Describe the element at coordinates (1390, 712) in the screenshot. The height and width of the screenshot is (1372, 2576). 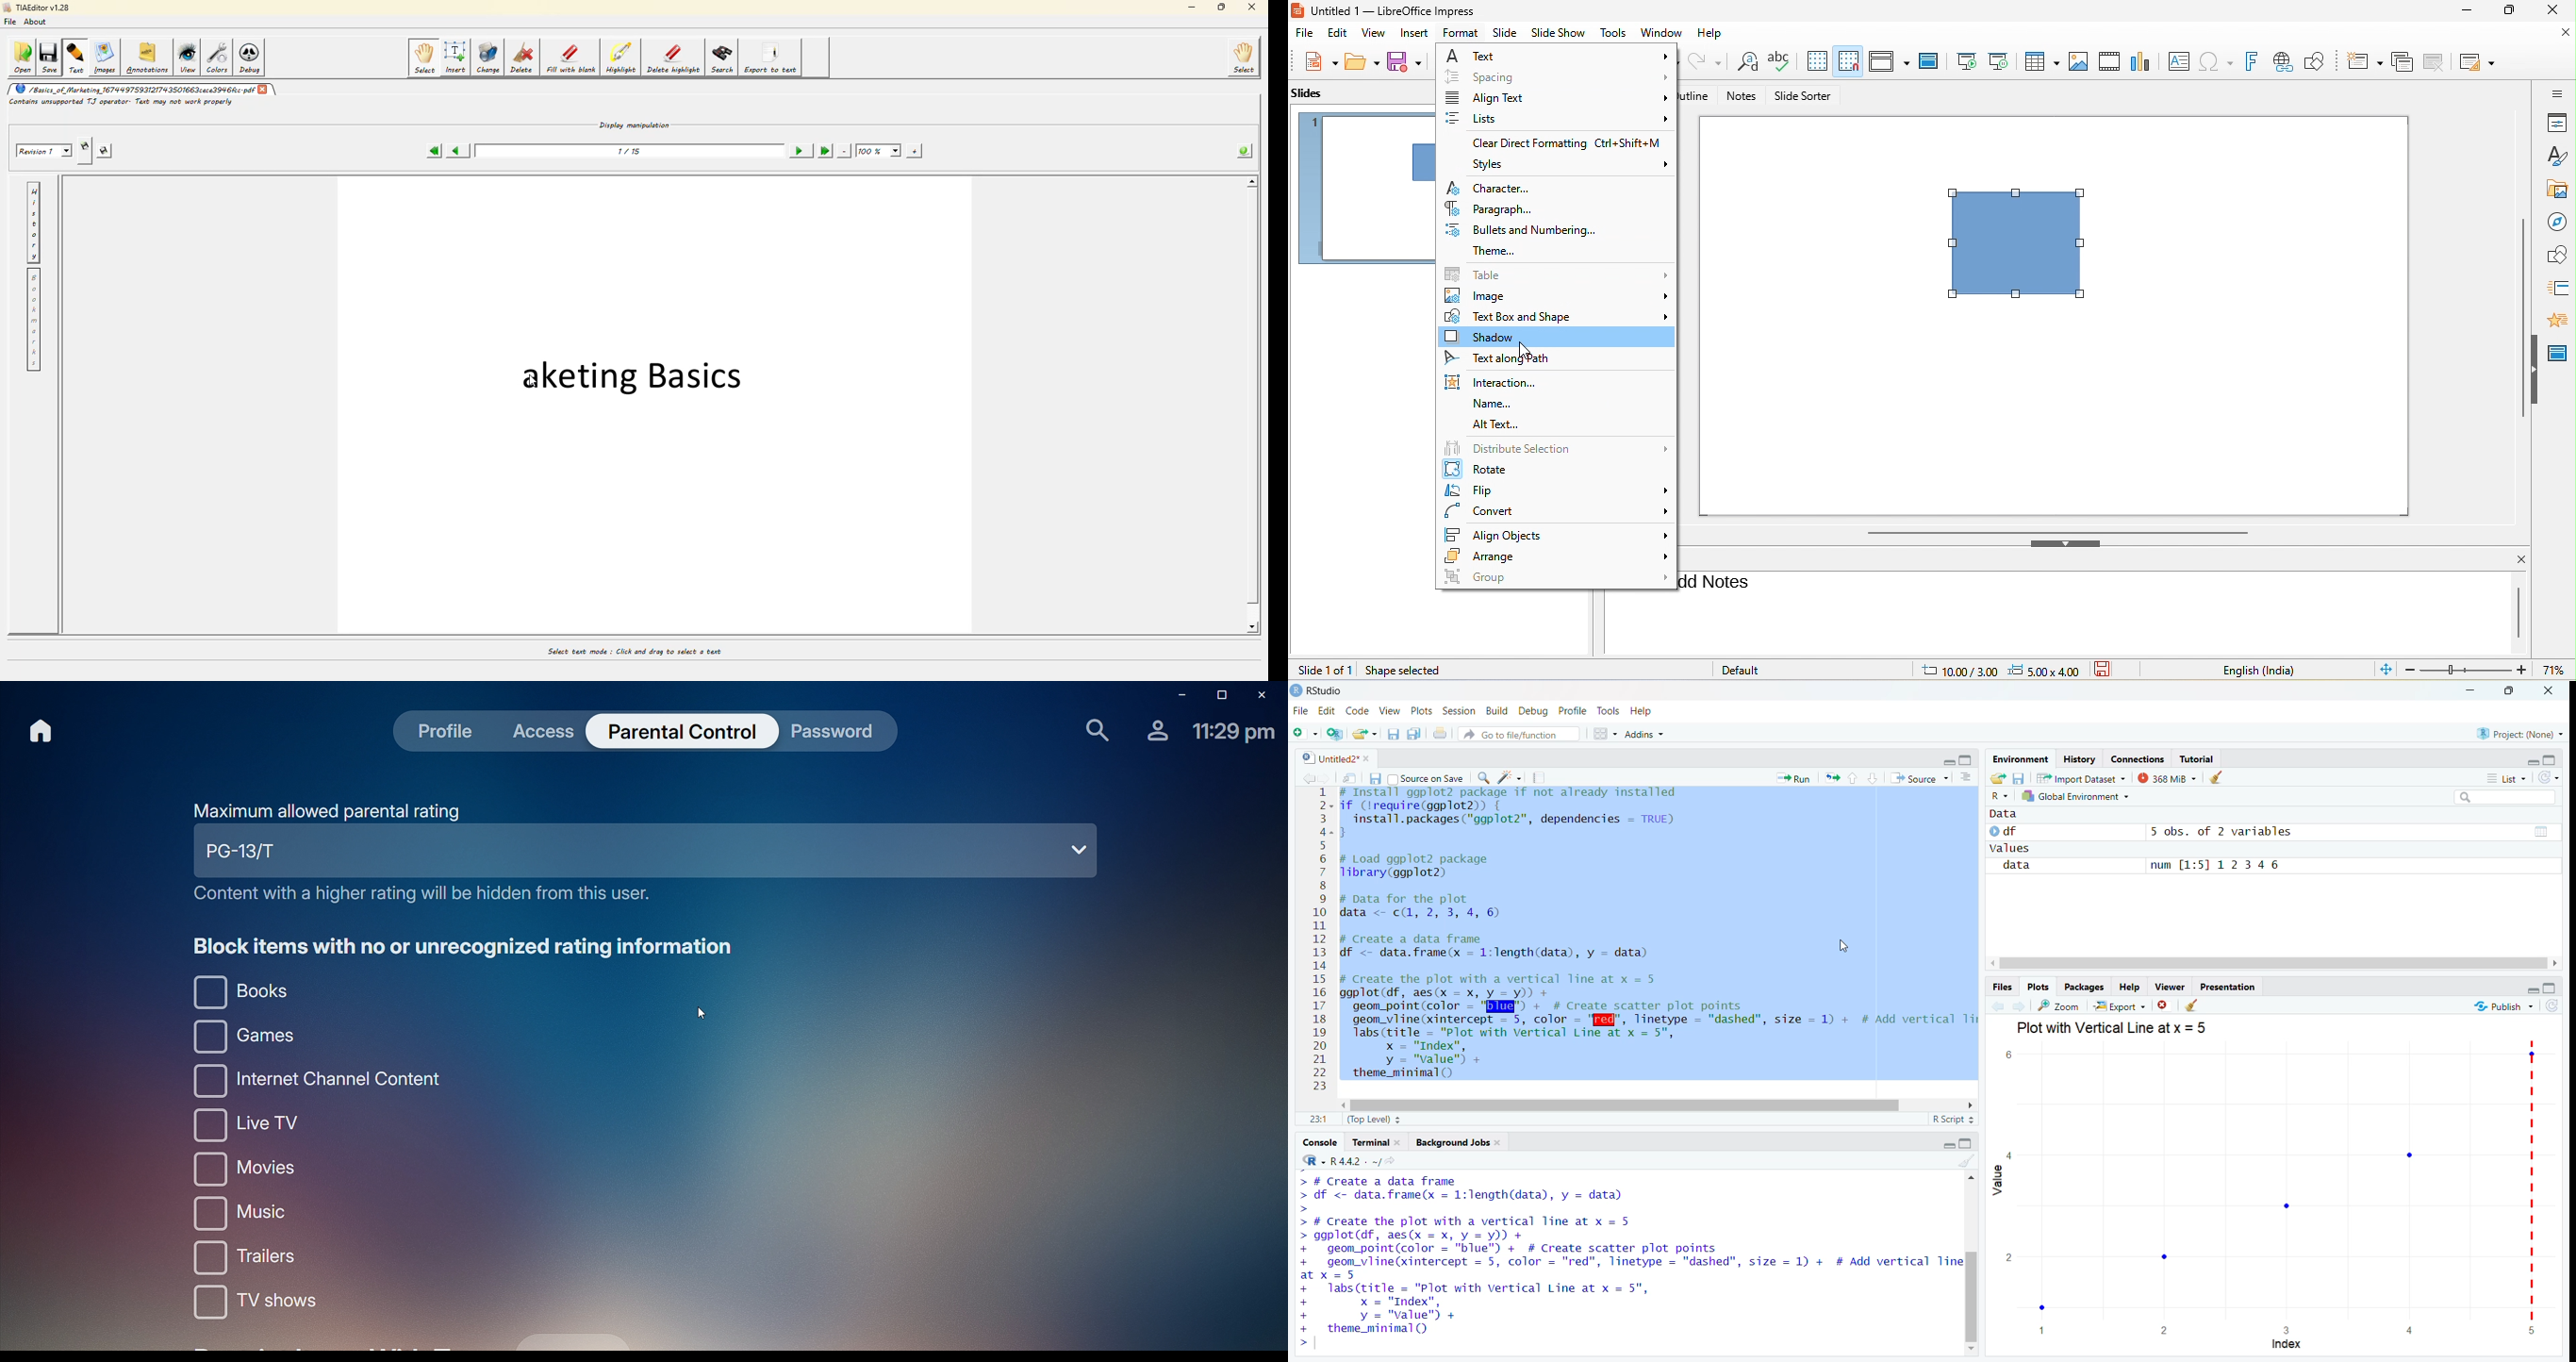
I see `2 View` at that location.